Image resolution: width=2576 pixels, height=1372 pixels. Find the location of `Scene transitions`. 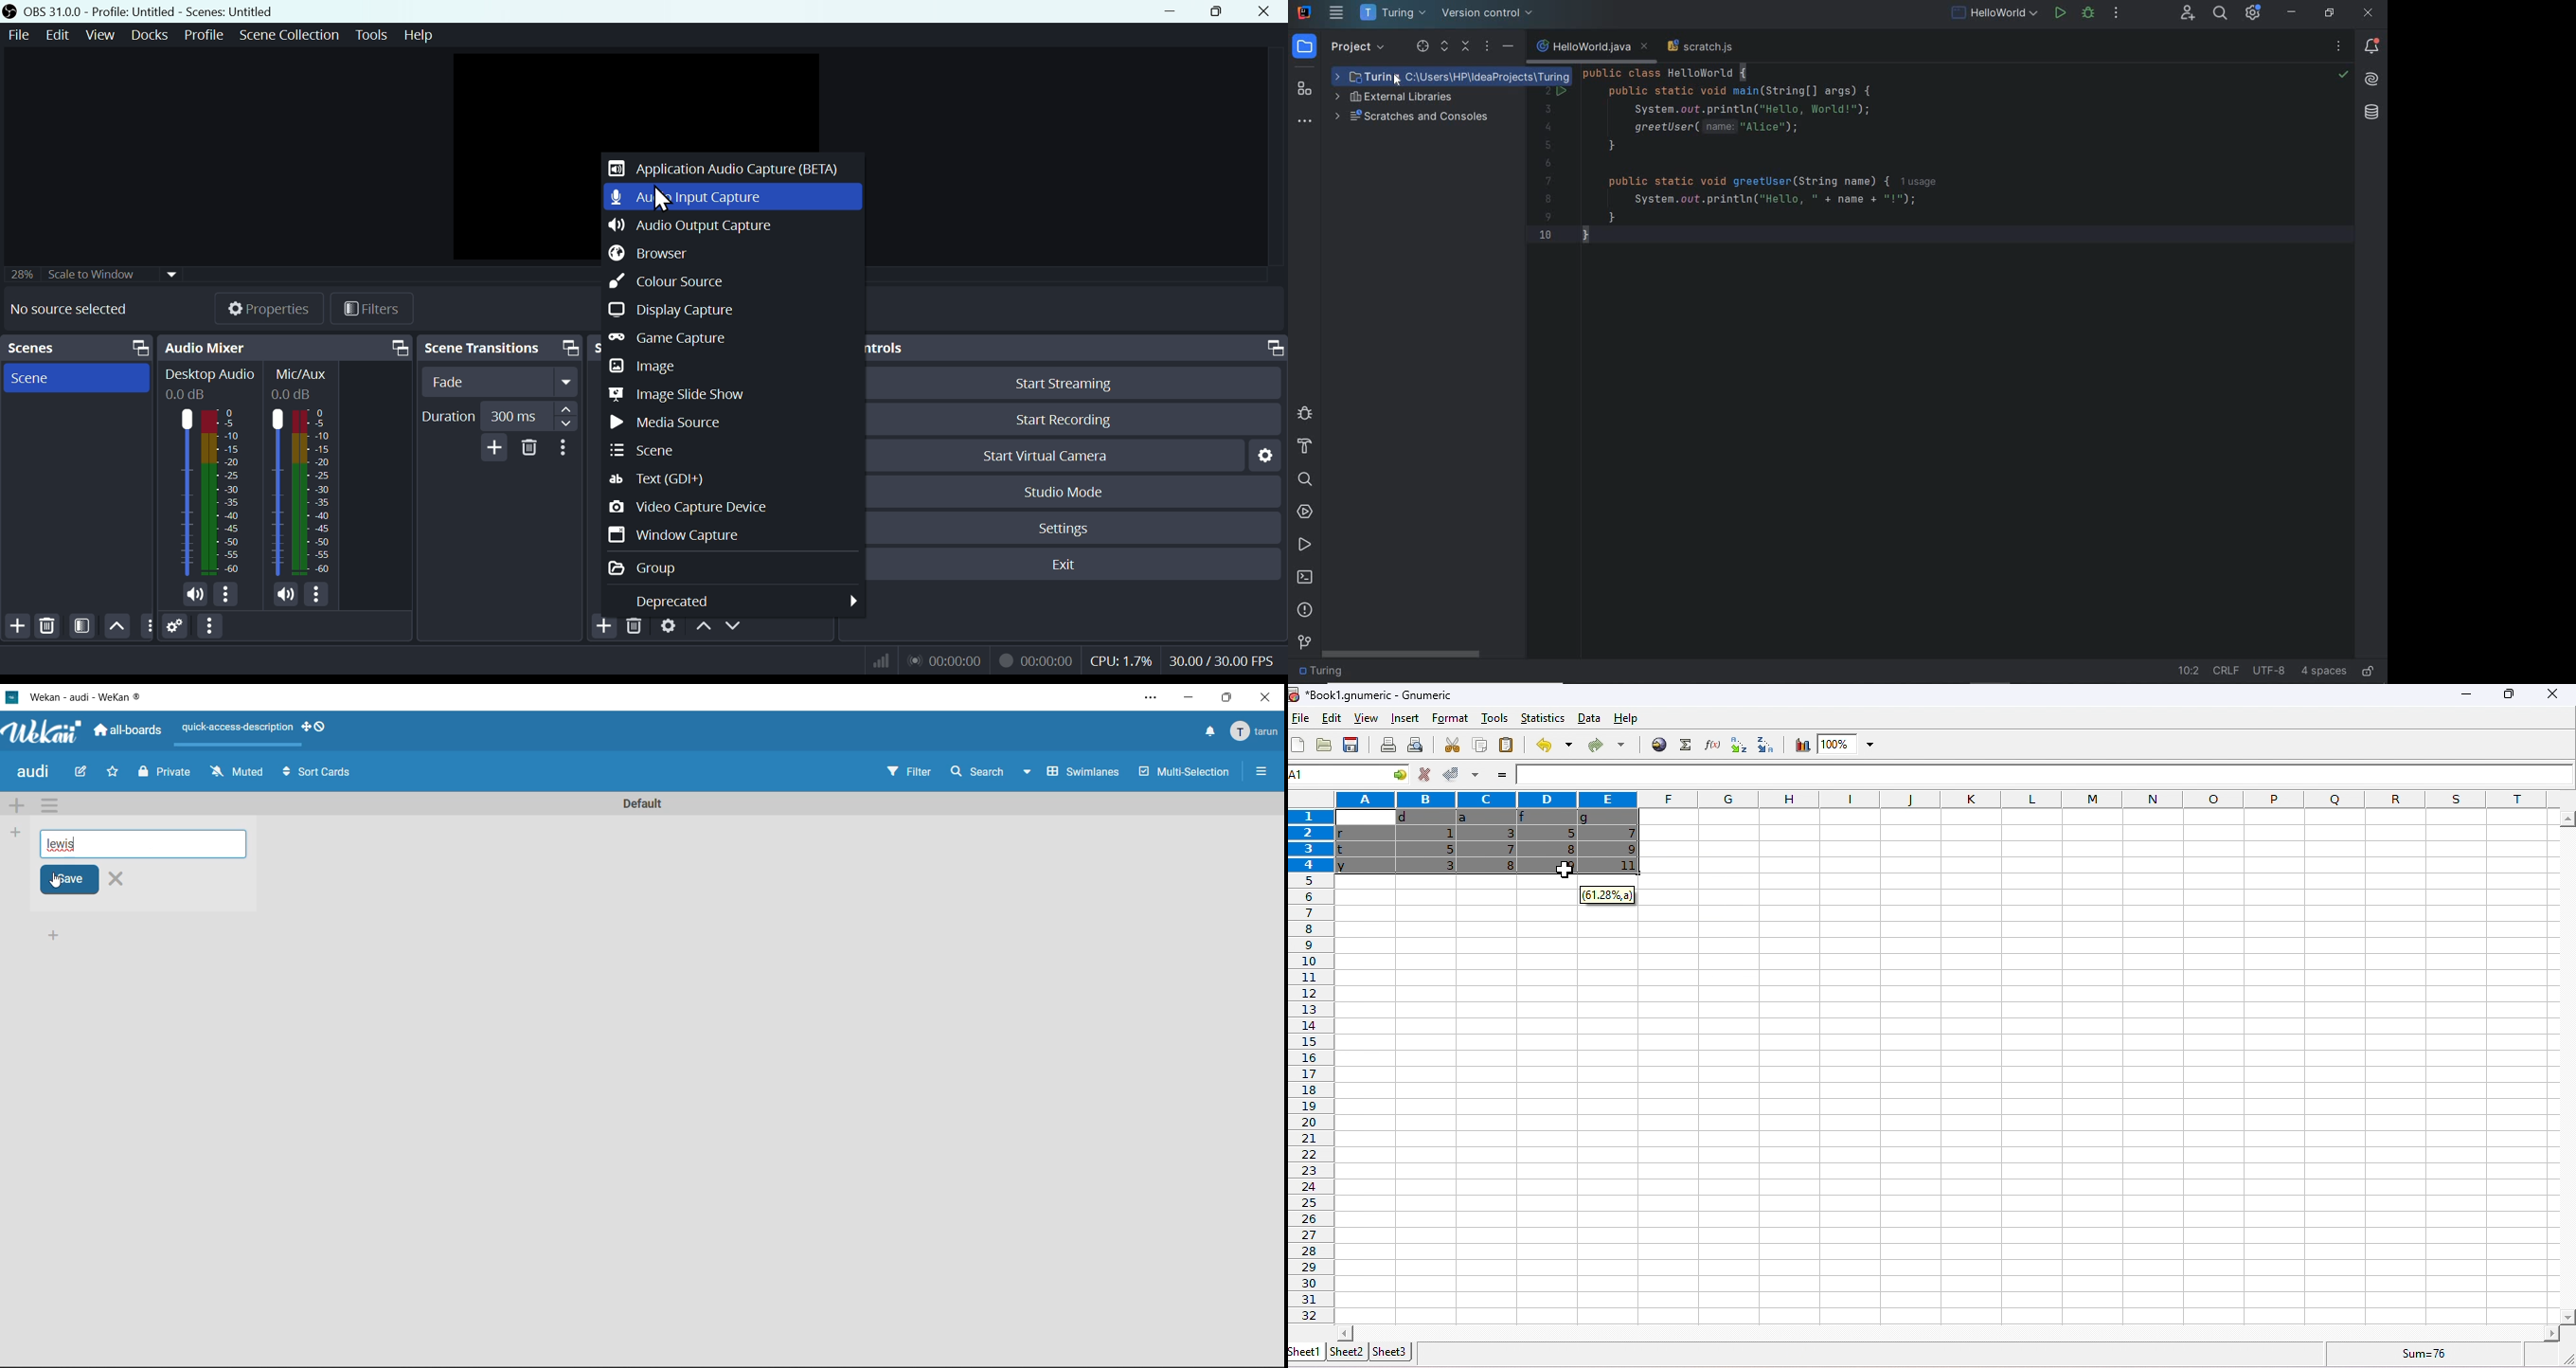

Scene transitions is located at coordinates (497, 350).